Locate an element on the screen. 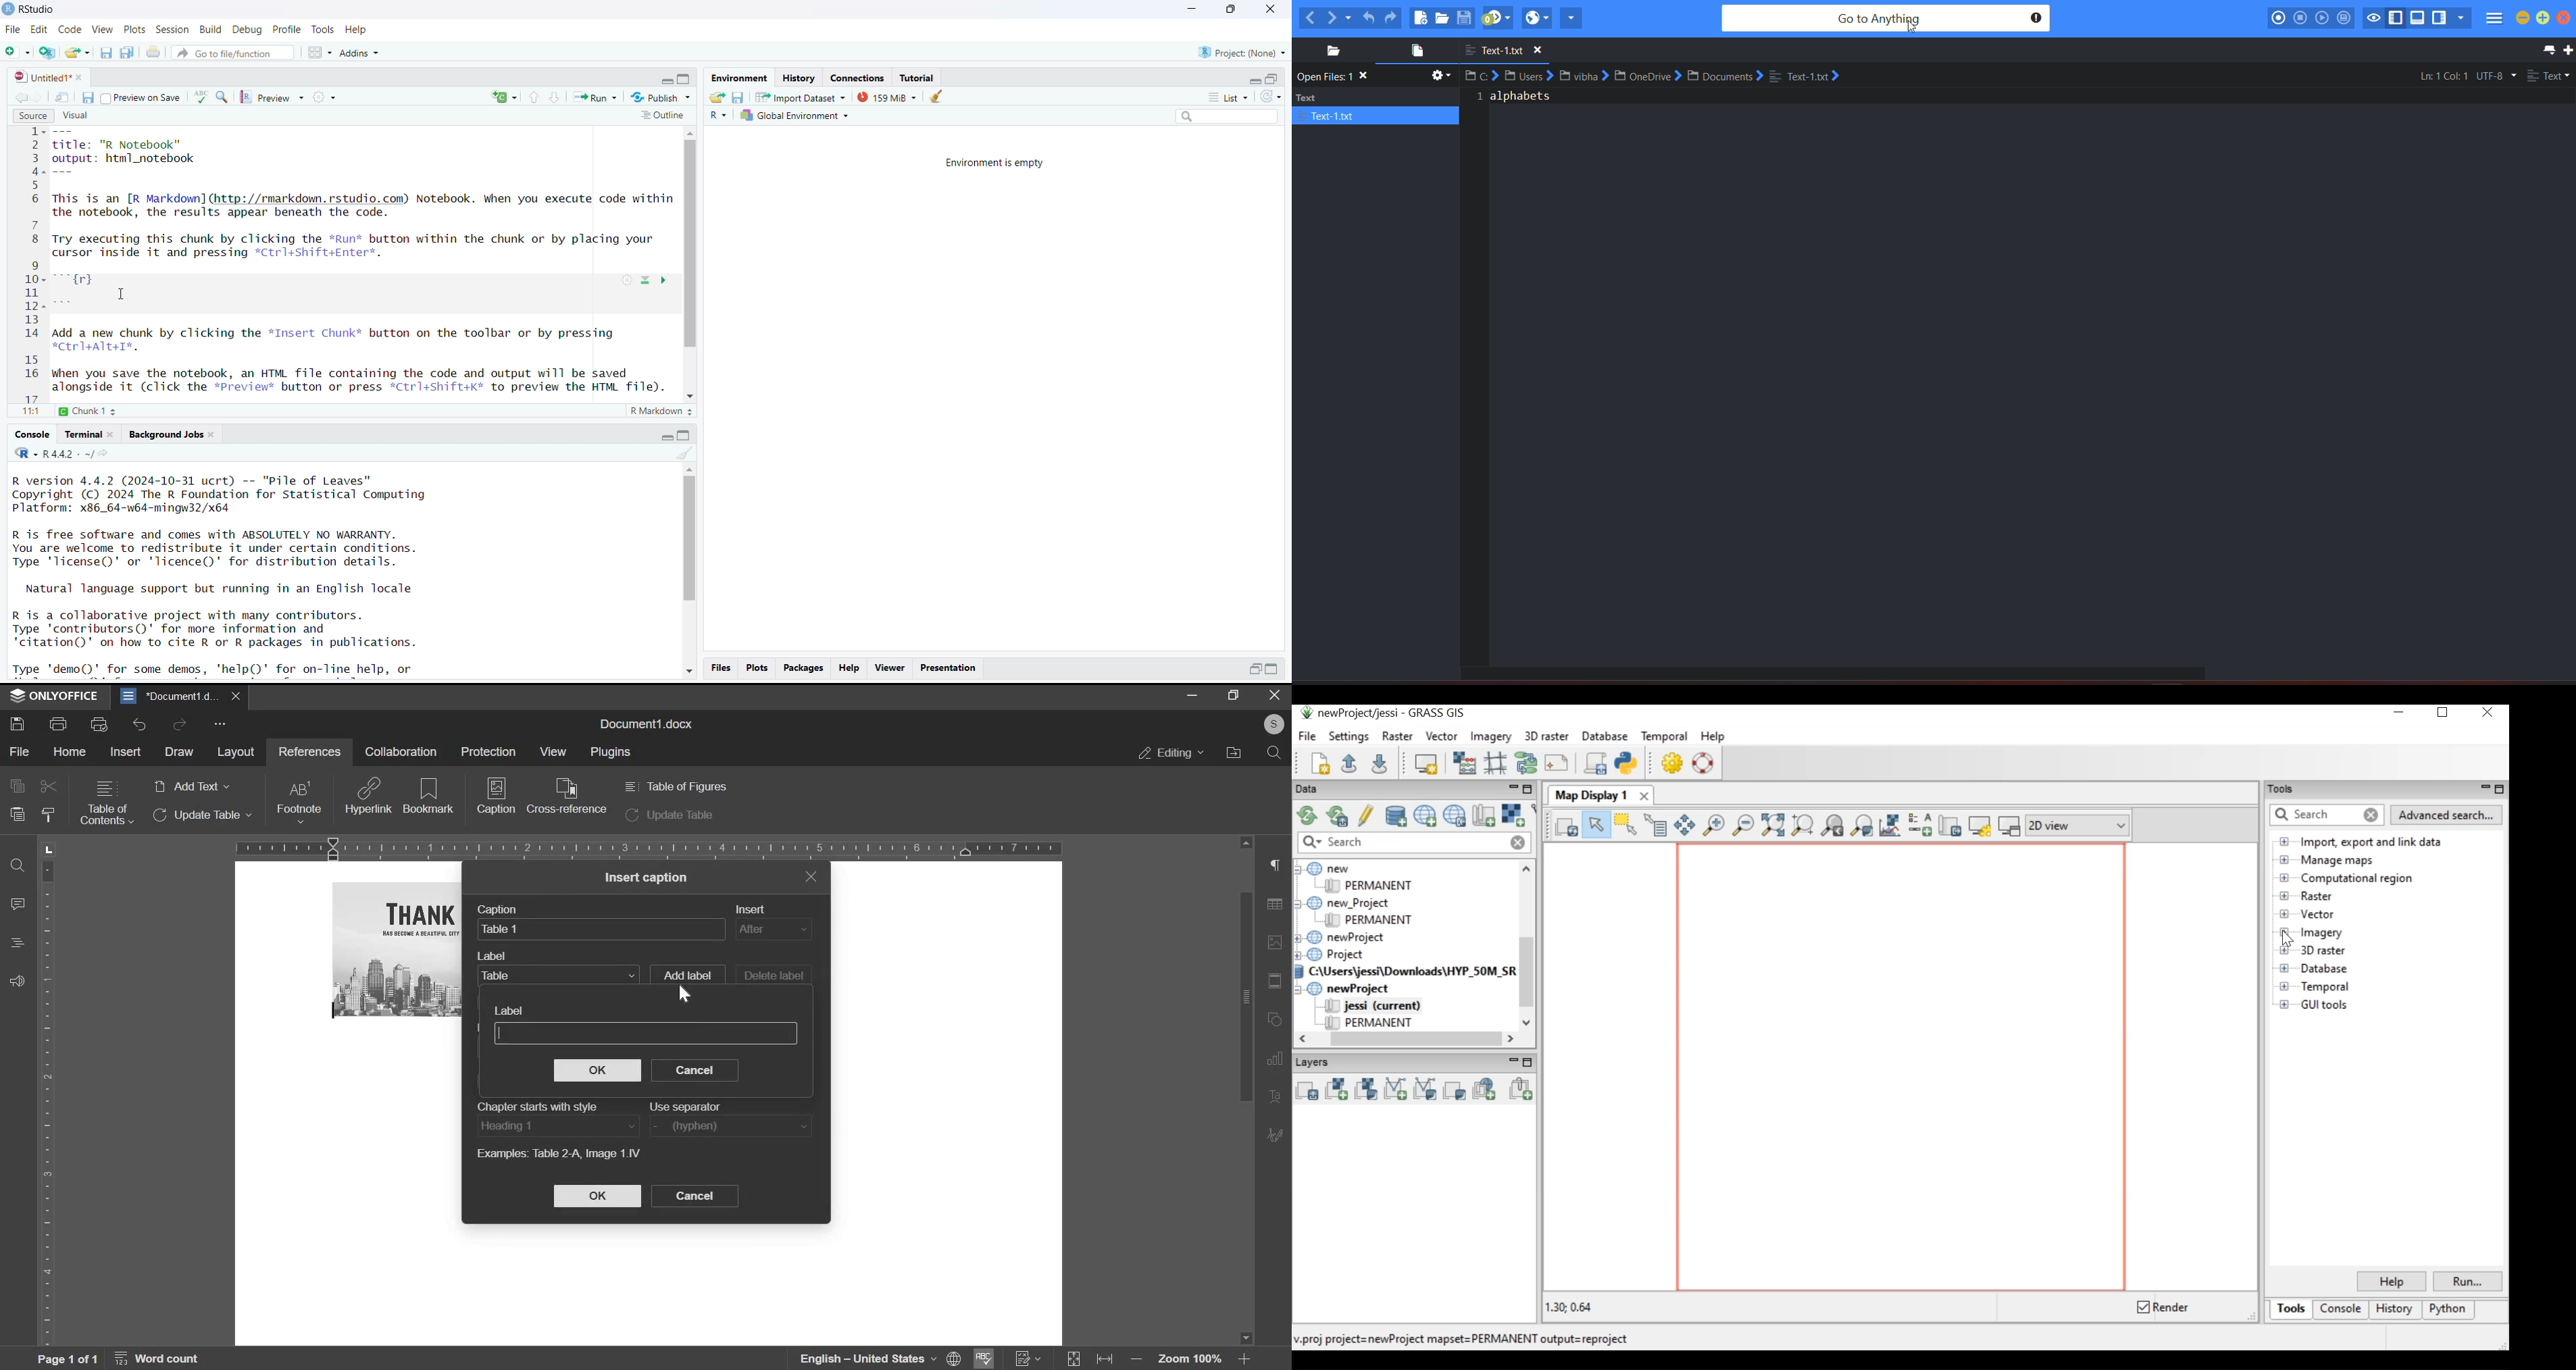 Image resolution: width=2576 pixels, height=1372 pixels. fit is located at coordinates (1108, 1361).